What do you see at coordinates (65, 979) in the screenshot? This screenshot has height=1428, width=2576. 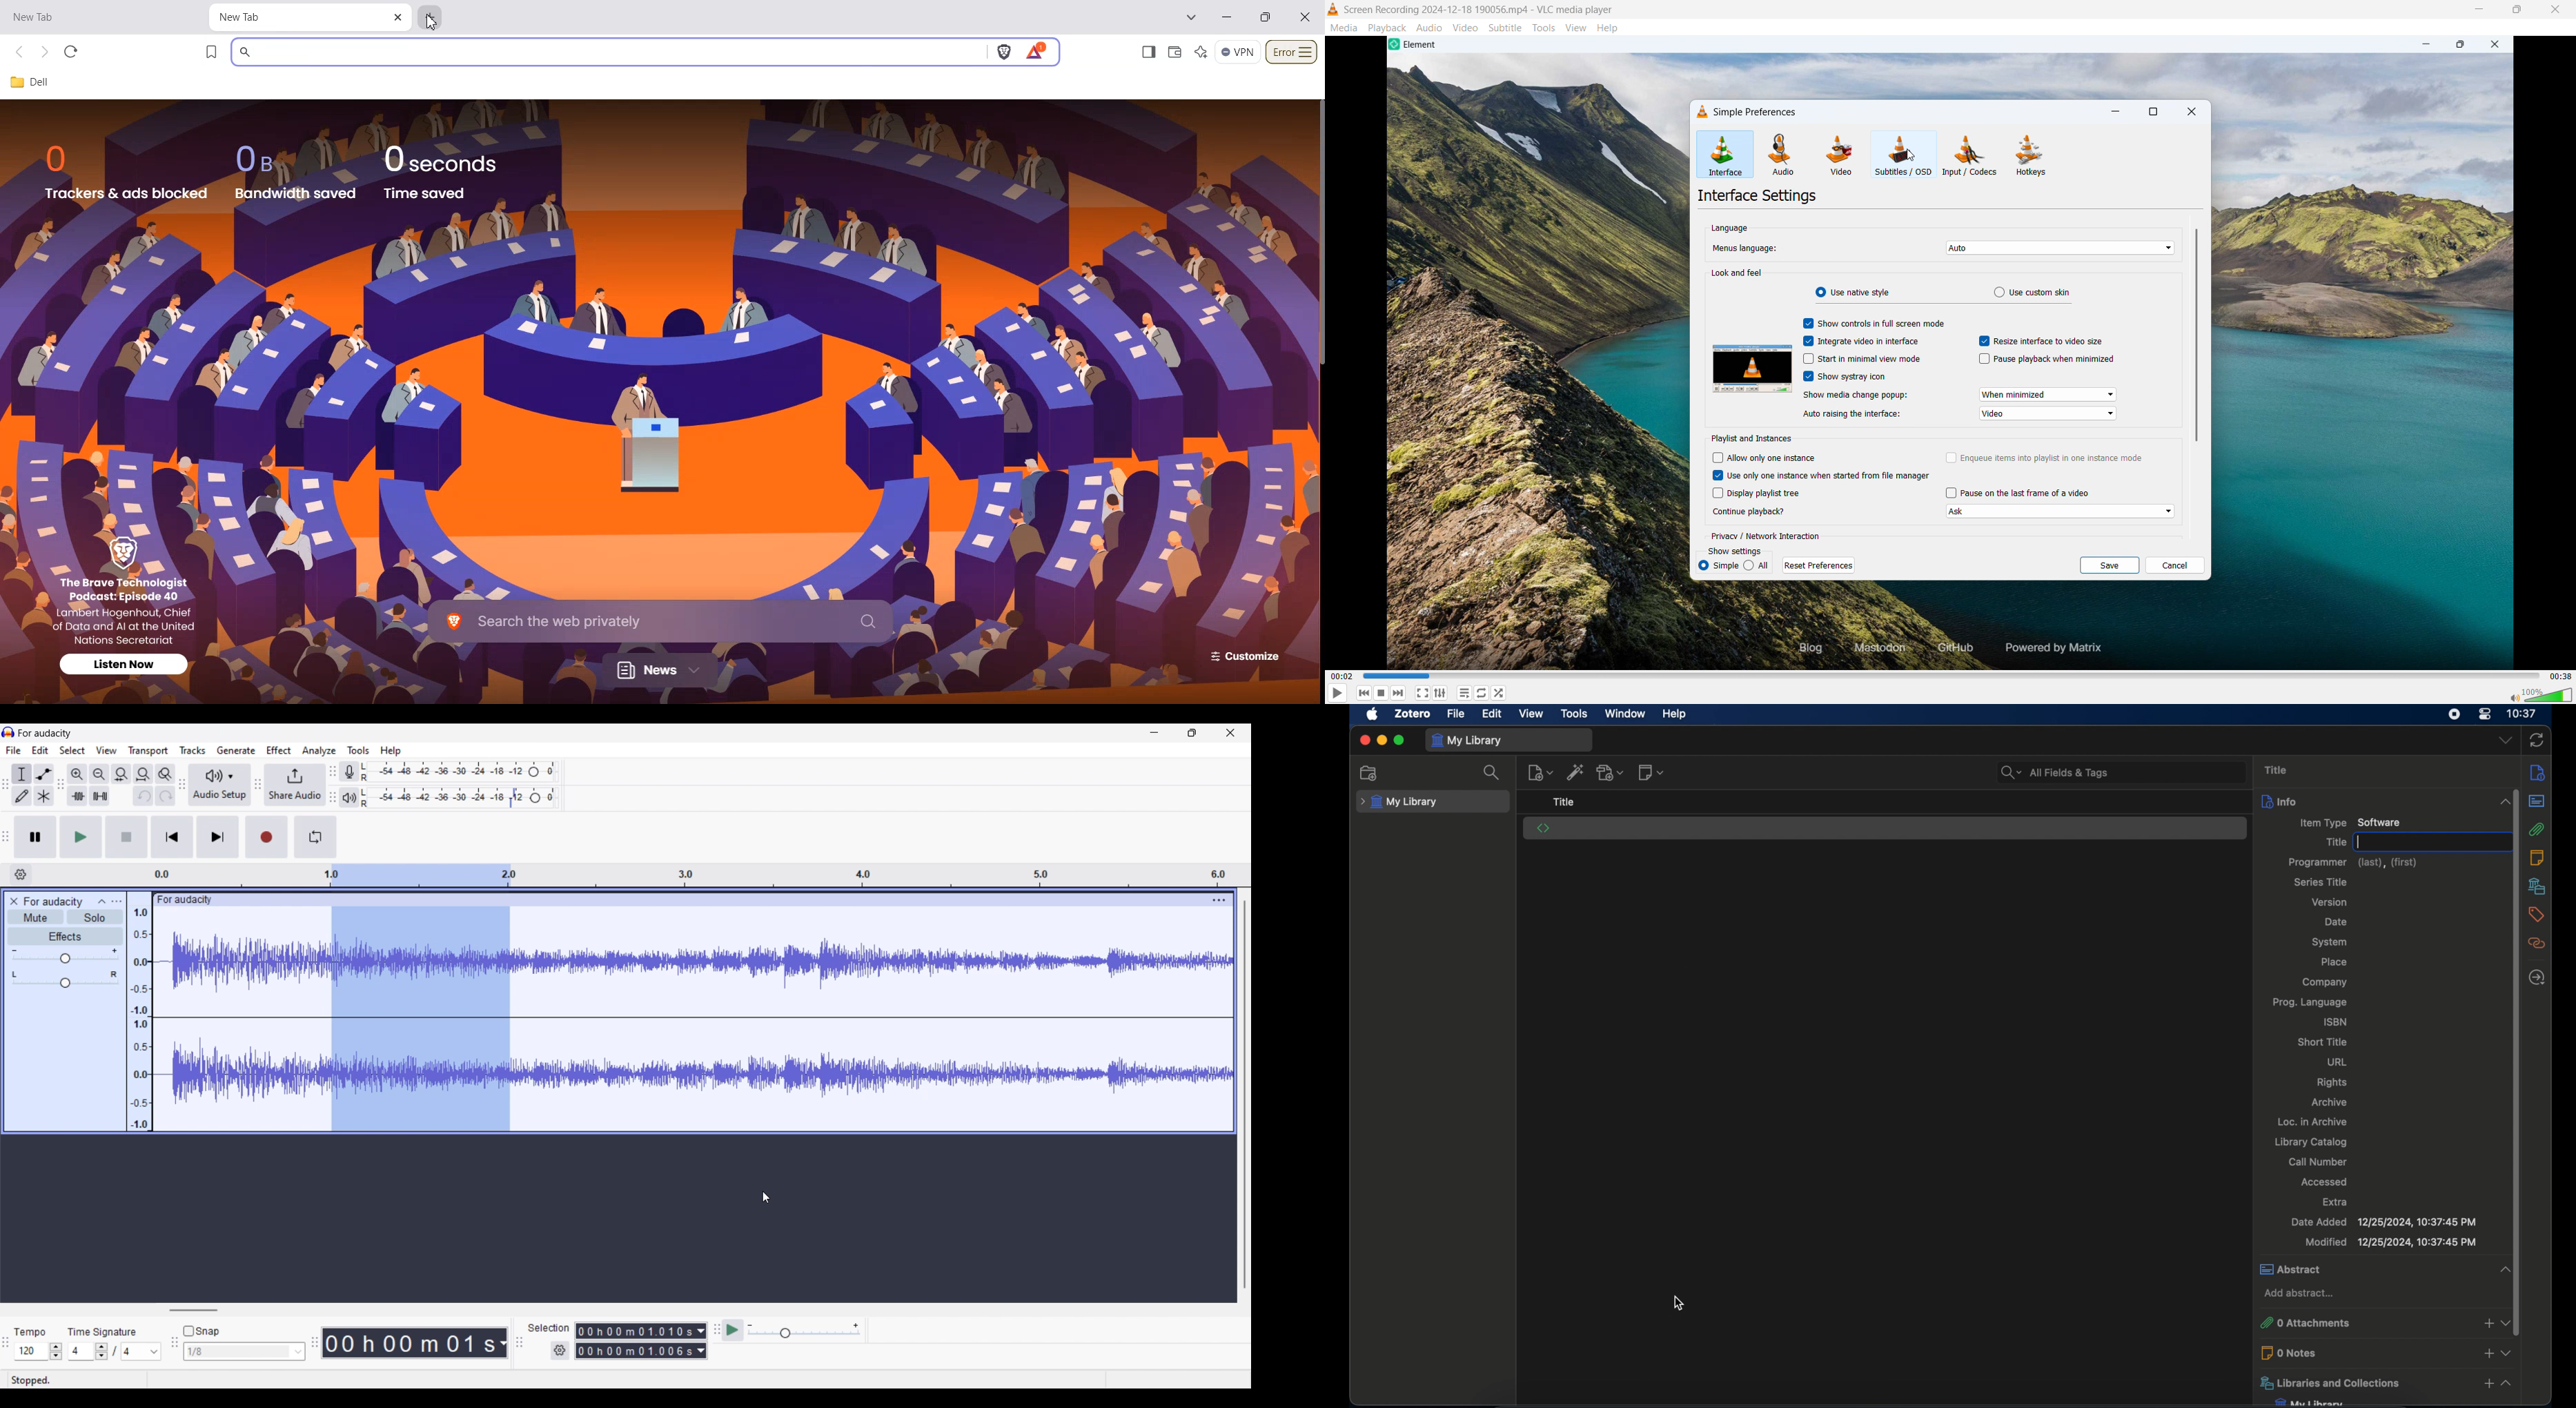 I see `Pan scale` at bounding box center [65, 979].